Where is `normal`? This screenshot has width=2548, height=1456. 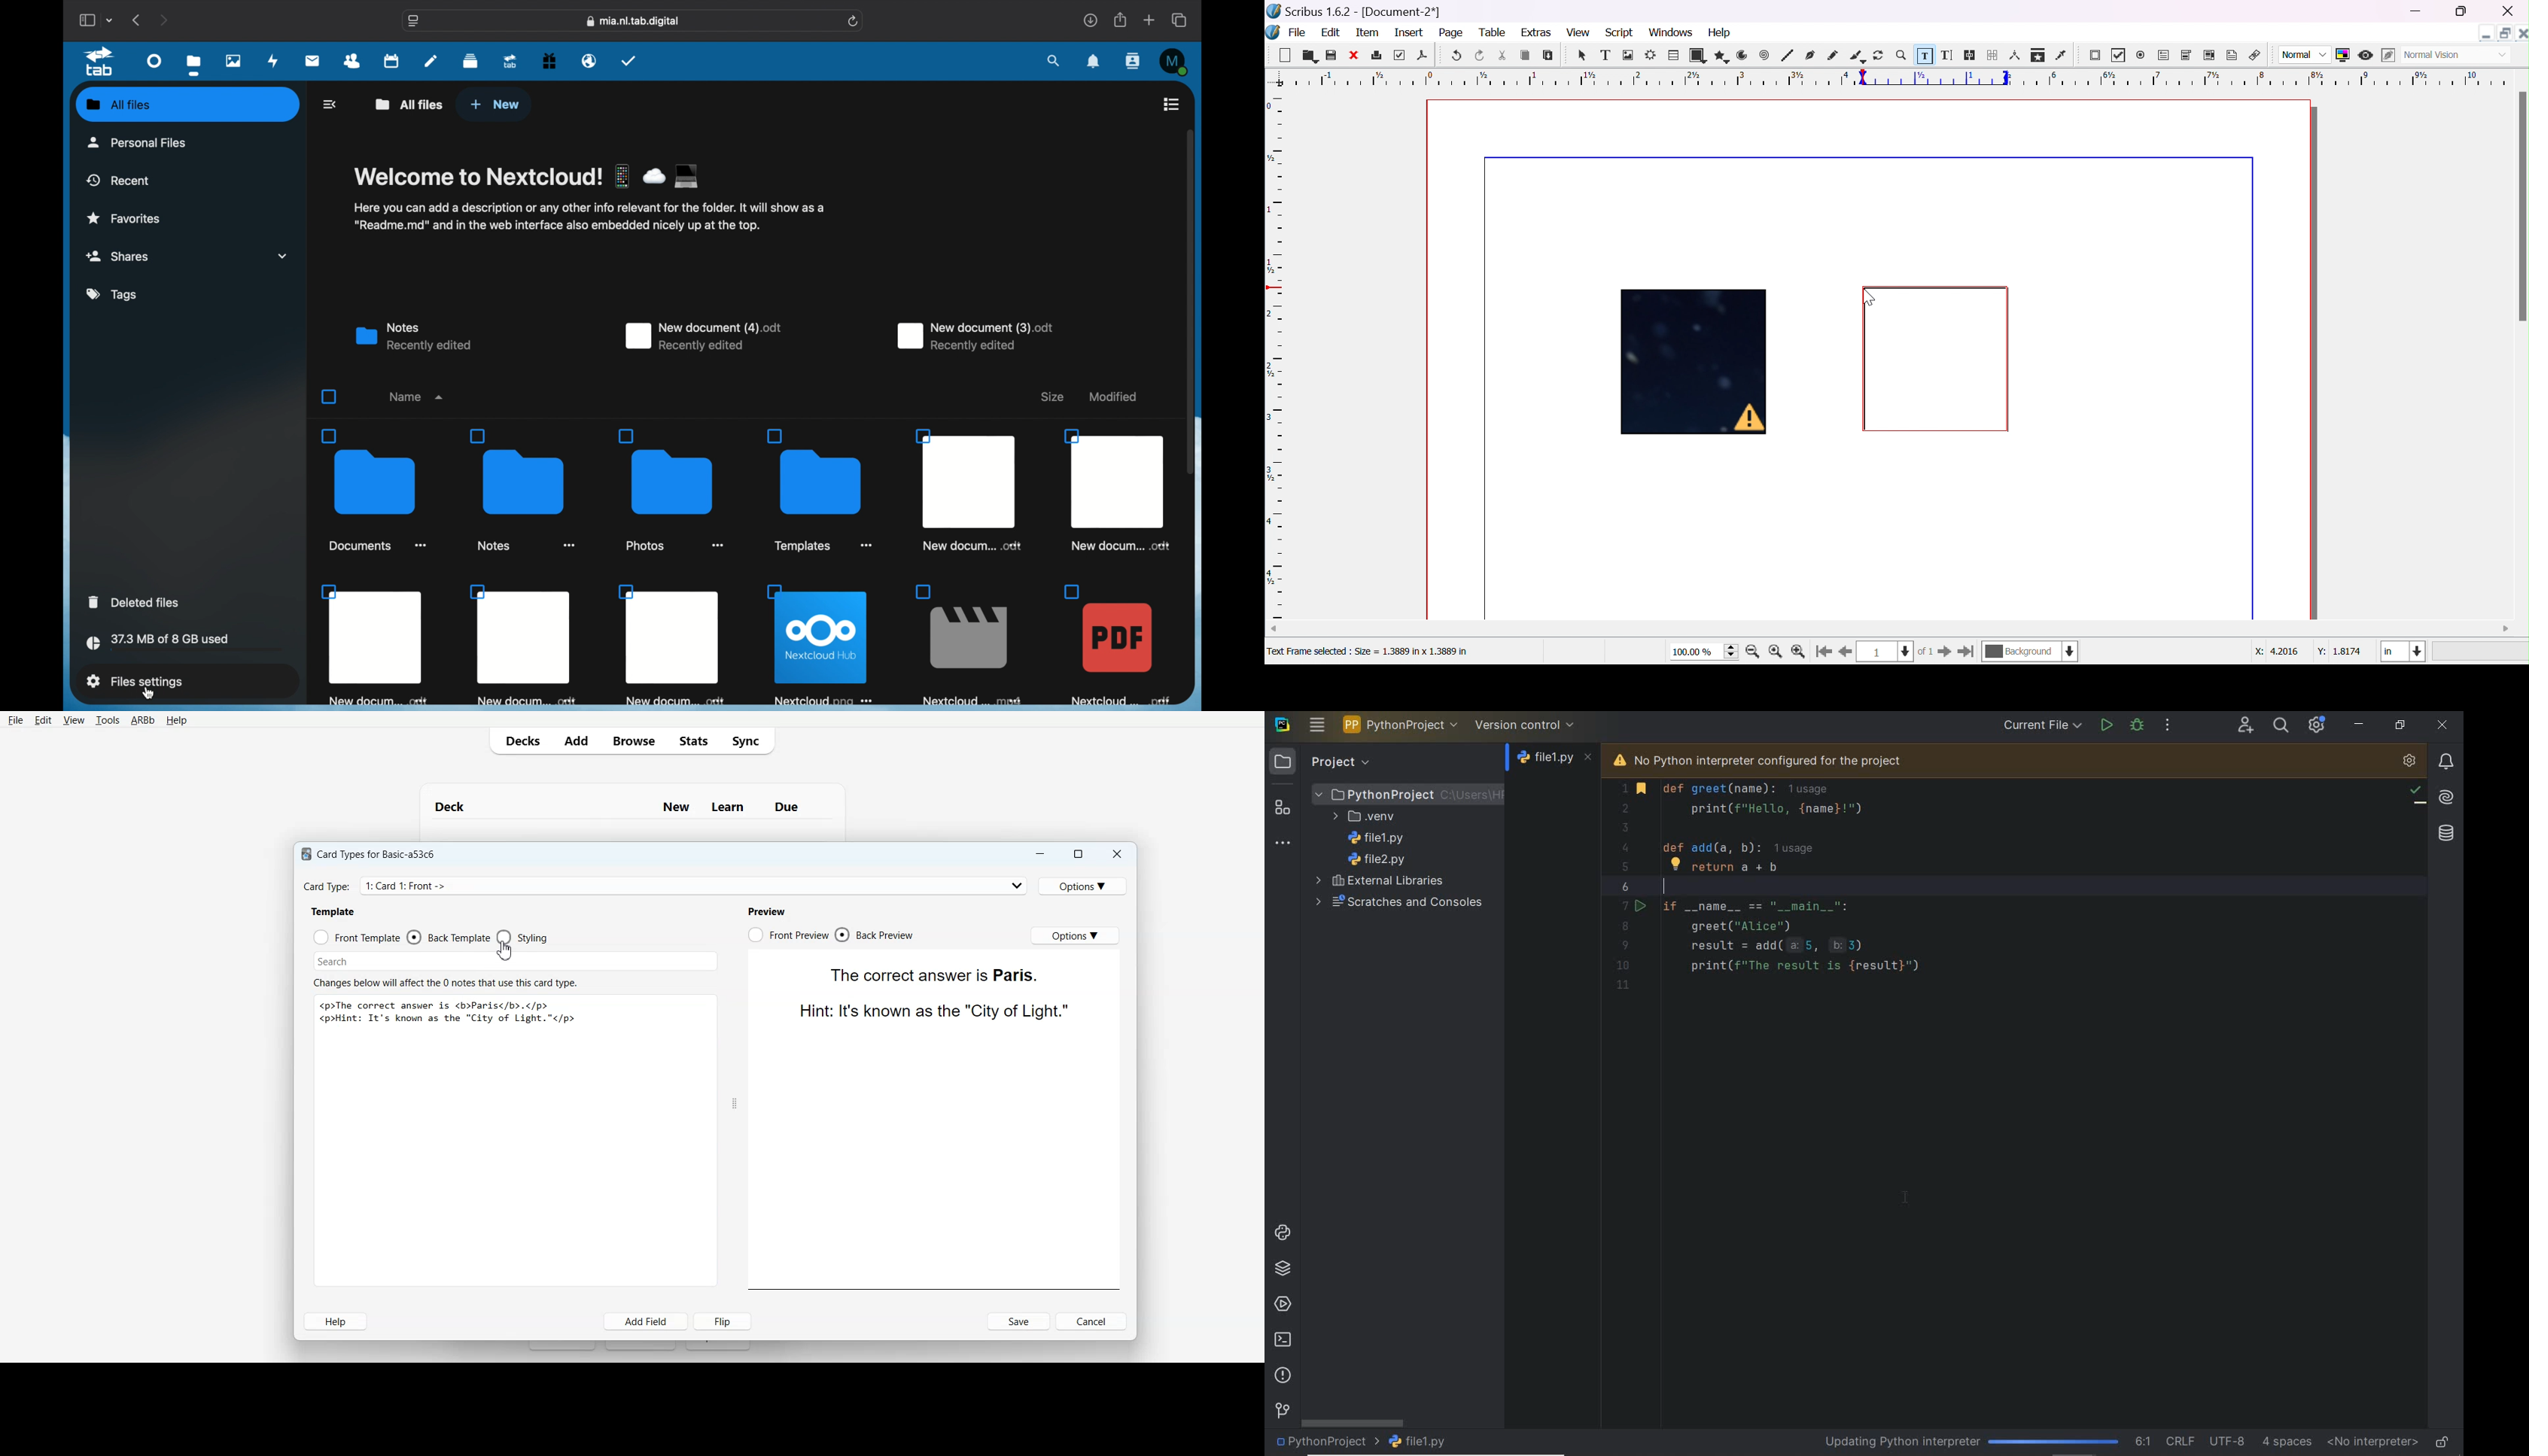 normal is located at coordinates (2305, 55).